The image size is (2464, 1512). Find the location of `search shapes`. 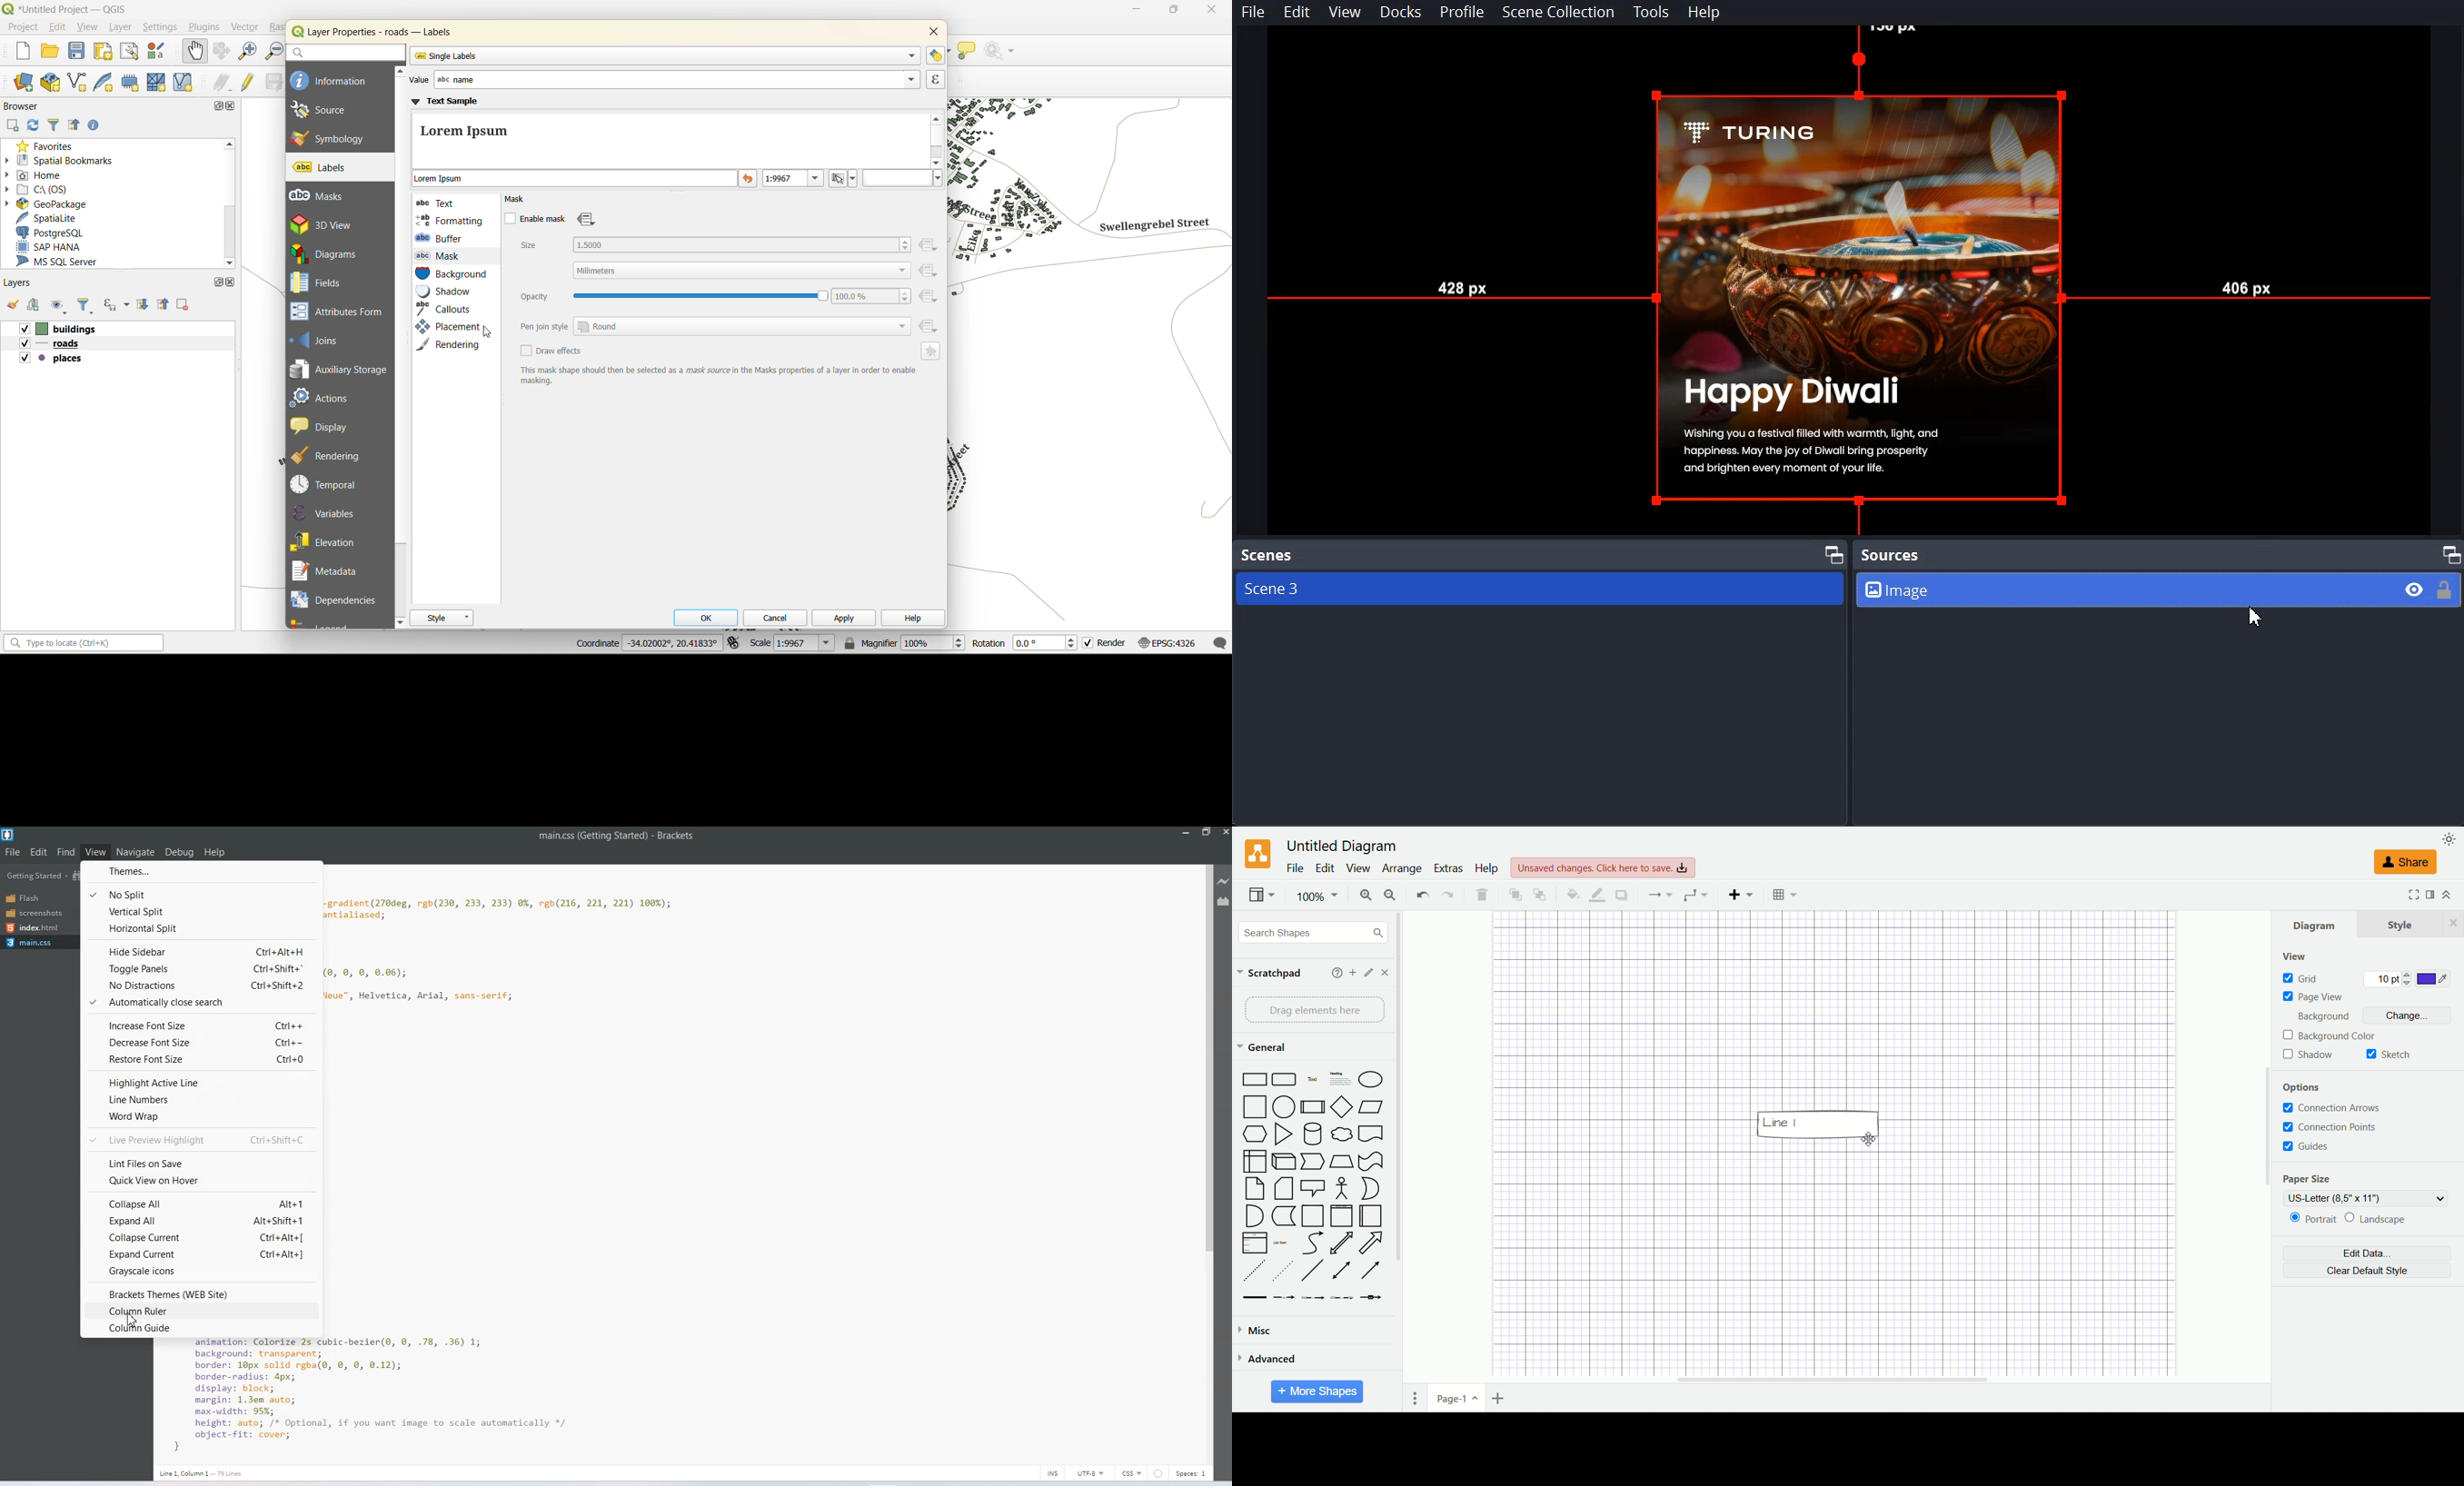

search shapes is located at coordinates (1310, 932).